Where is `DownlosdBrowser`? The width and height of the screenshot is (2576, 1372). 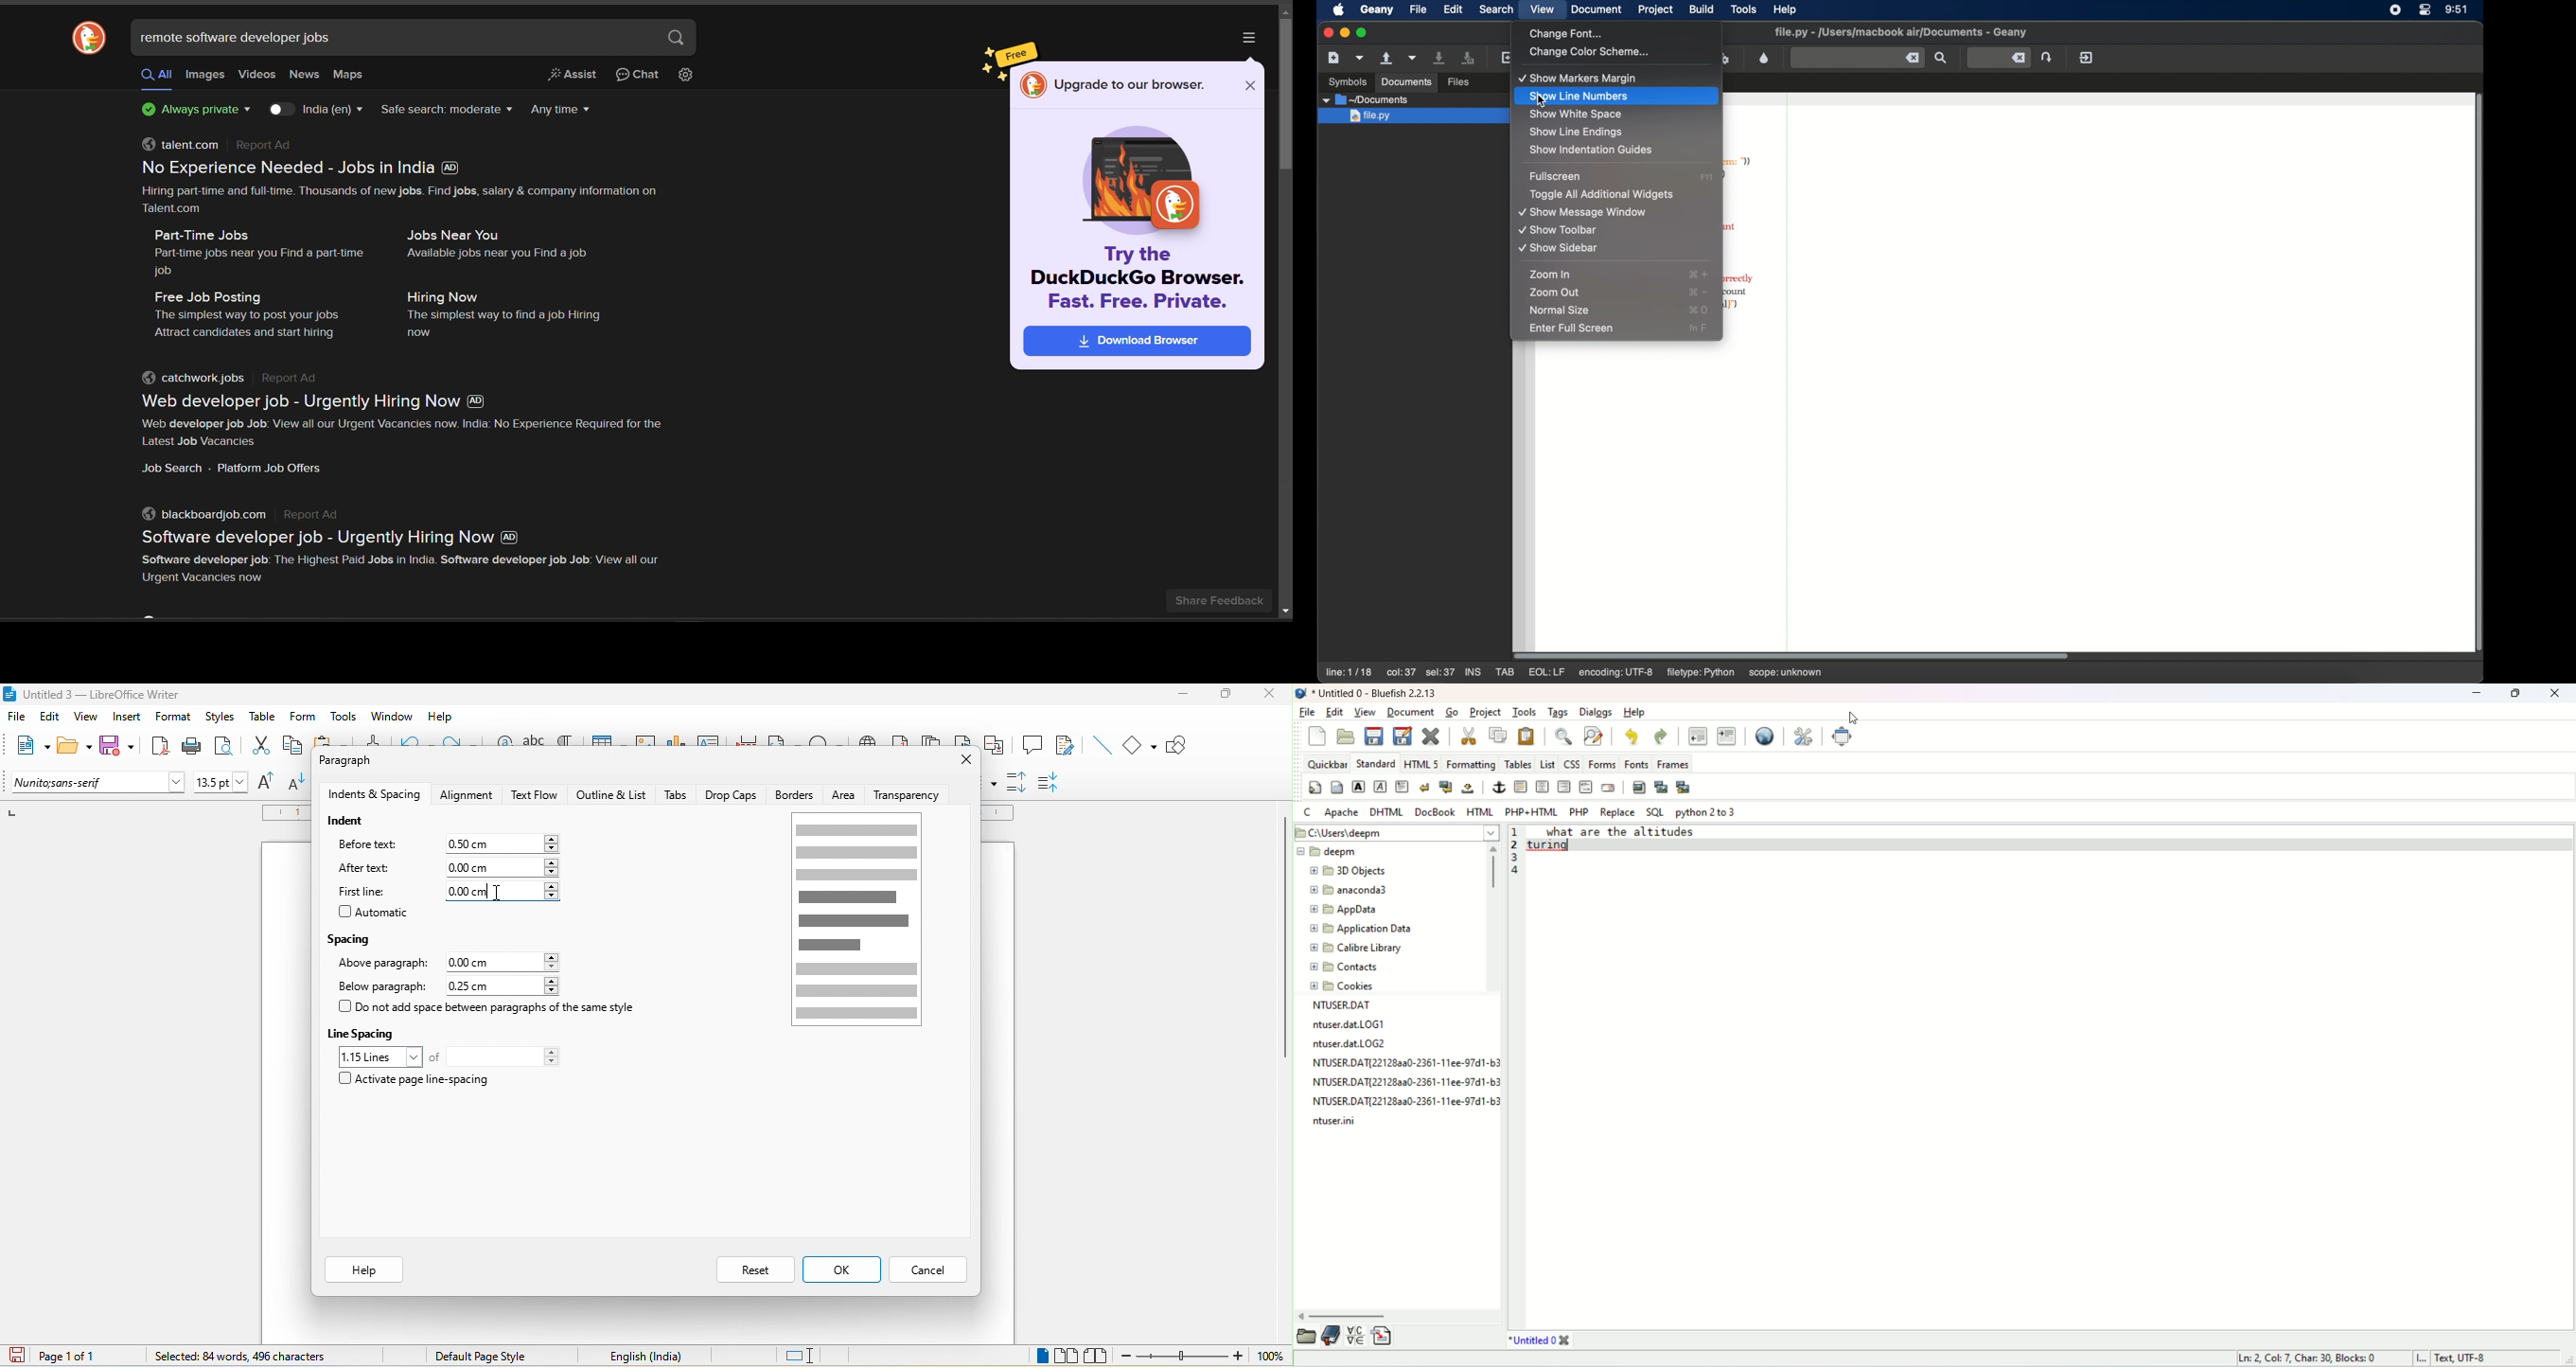 DownlosdBrowser is located at coordinates (1137, 339).